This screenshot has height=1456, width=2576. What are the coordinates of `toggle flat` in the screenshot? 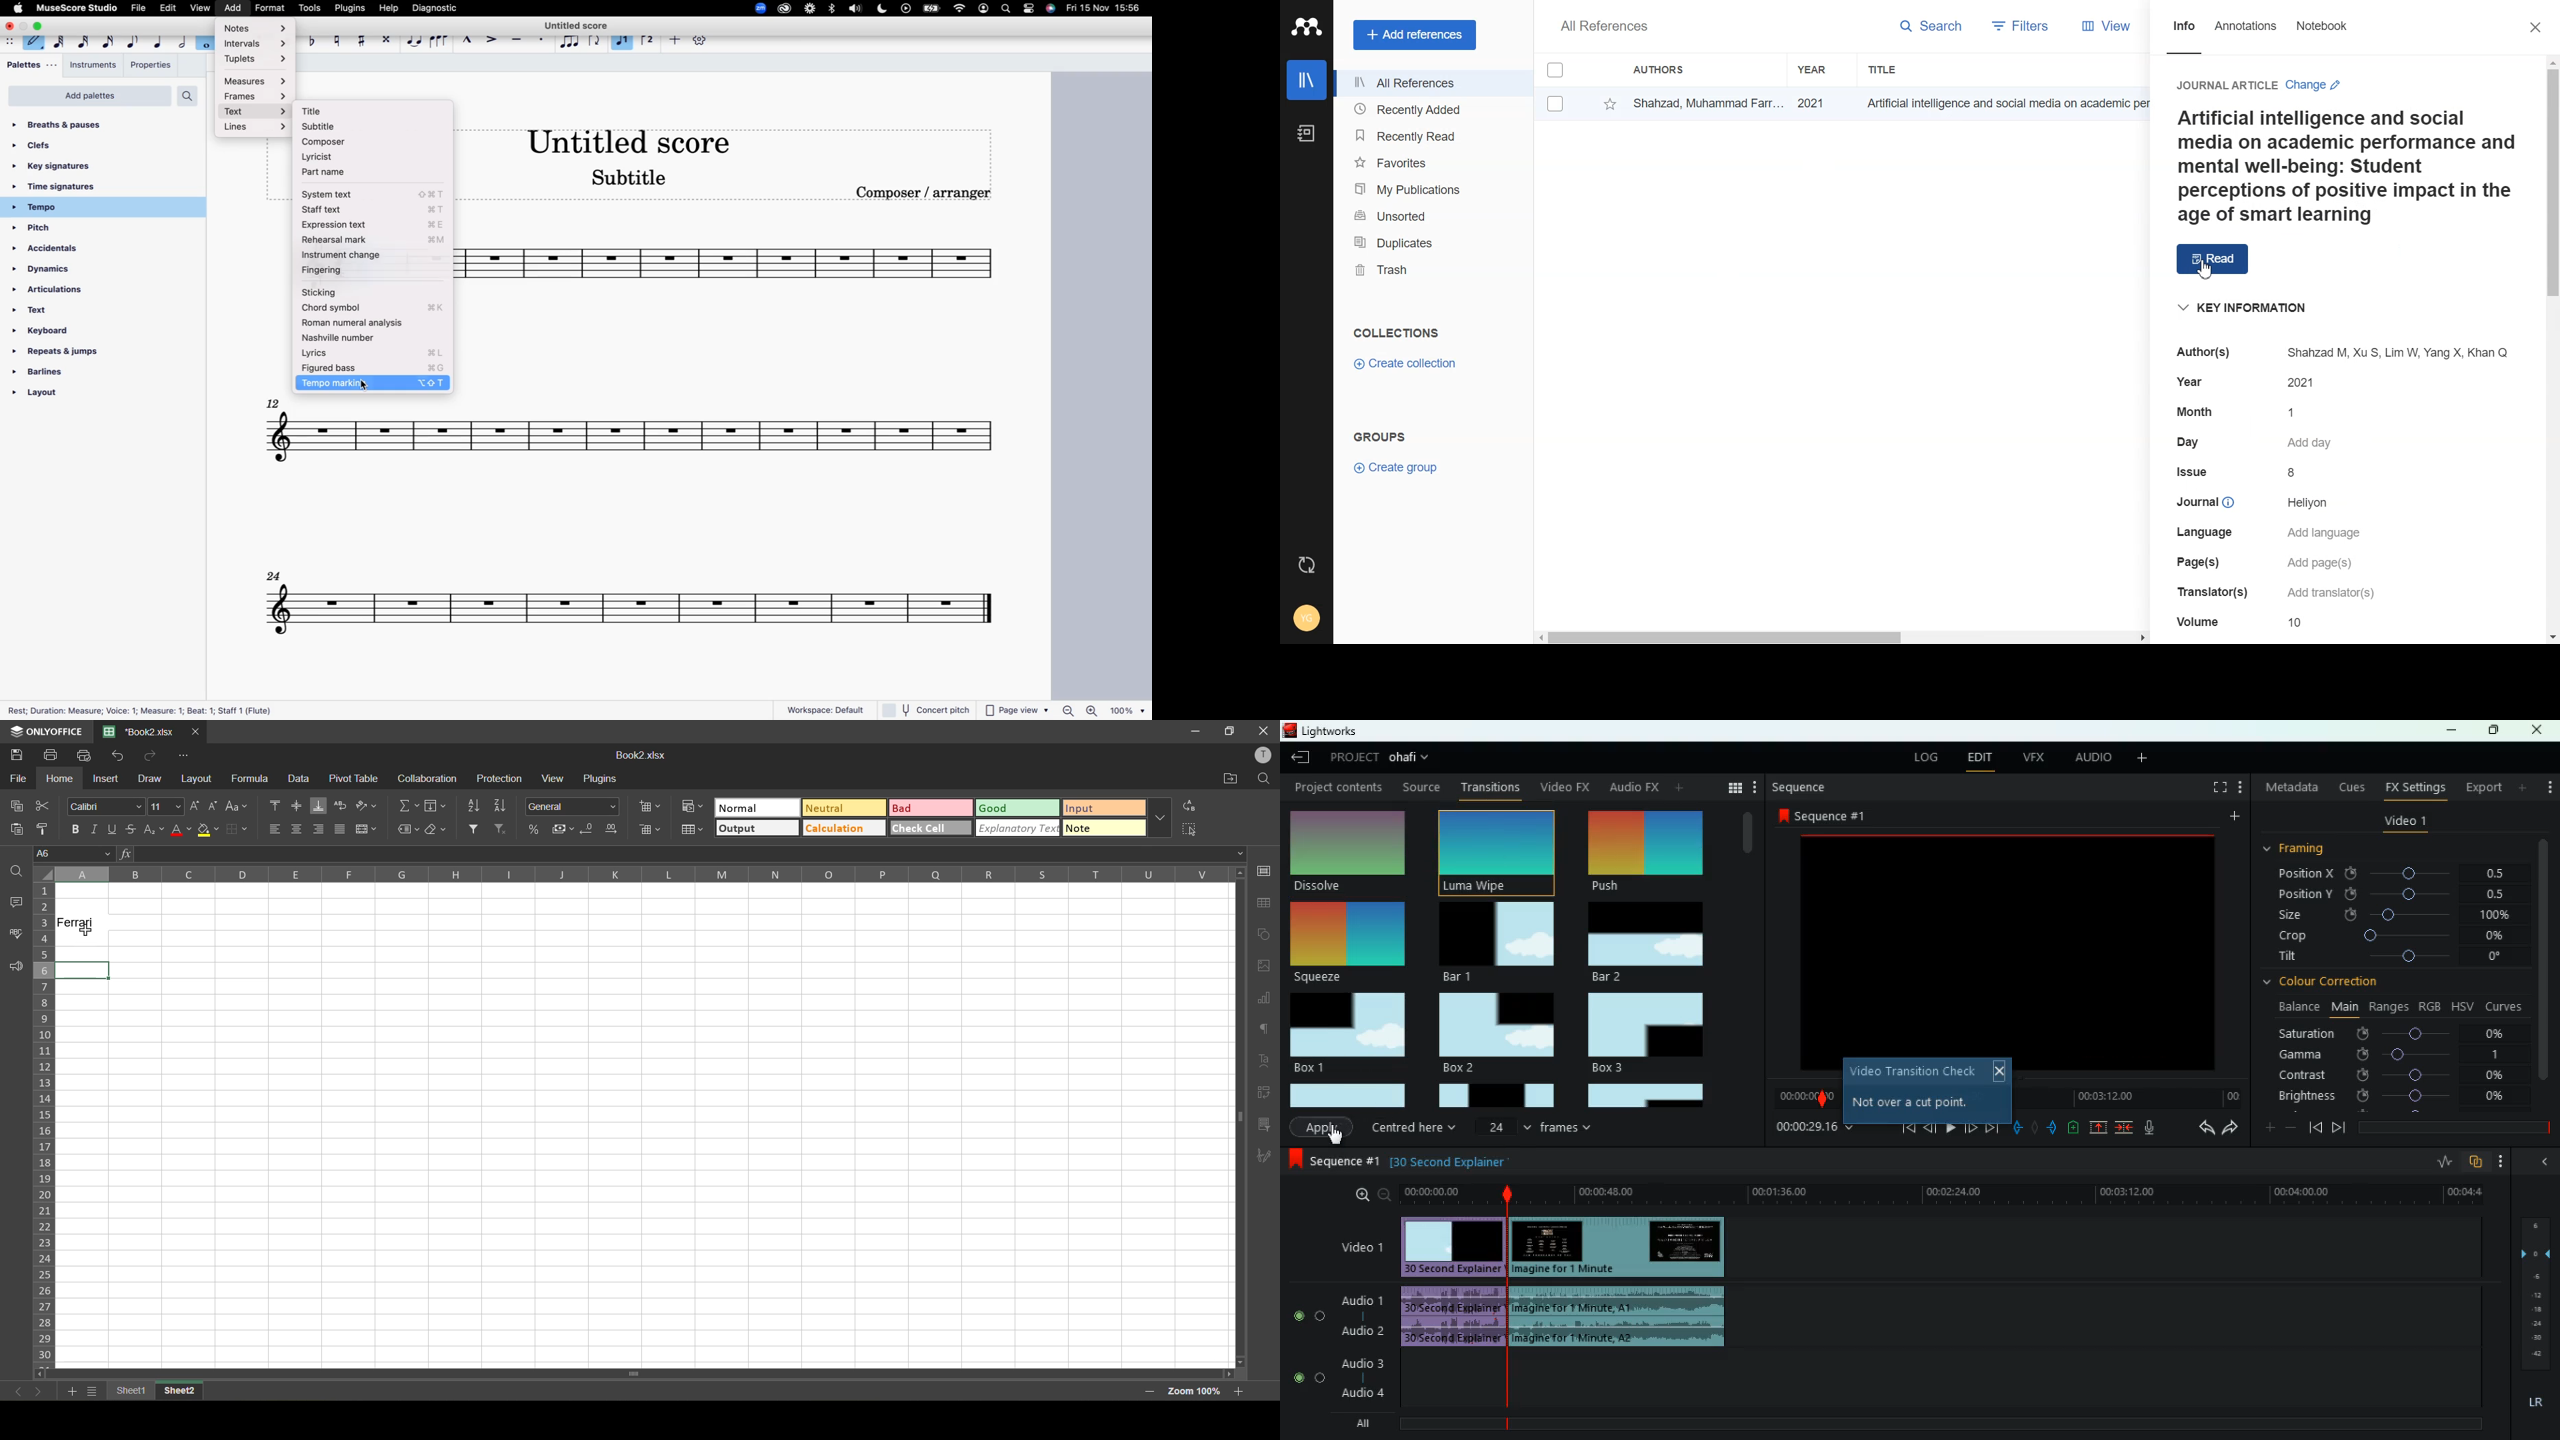 It's located at (312, 39).